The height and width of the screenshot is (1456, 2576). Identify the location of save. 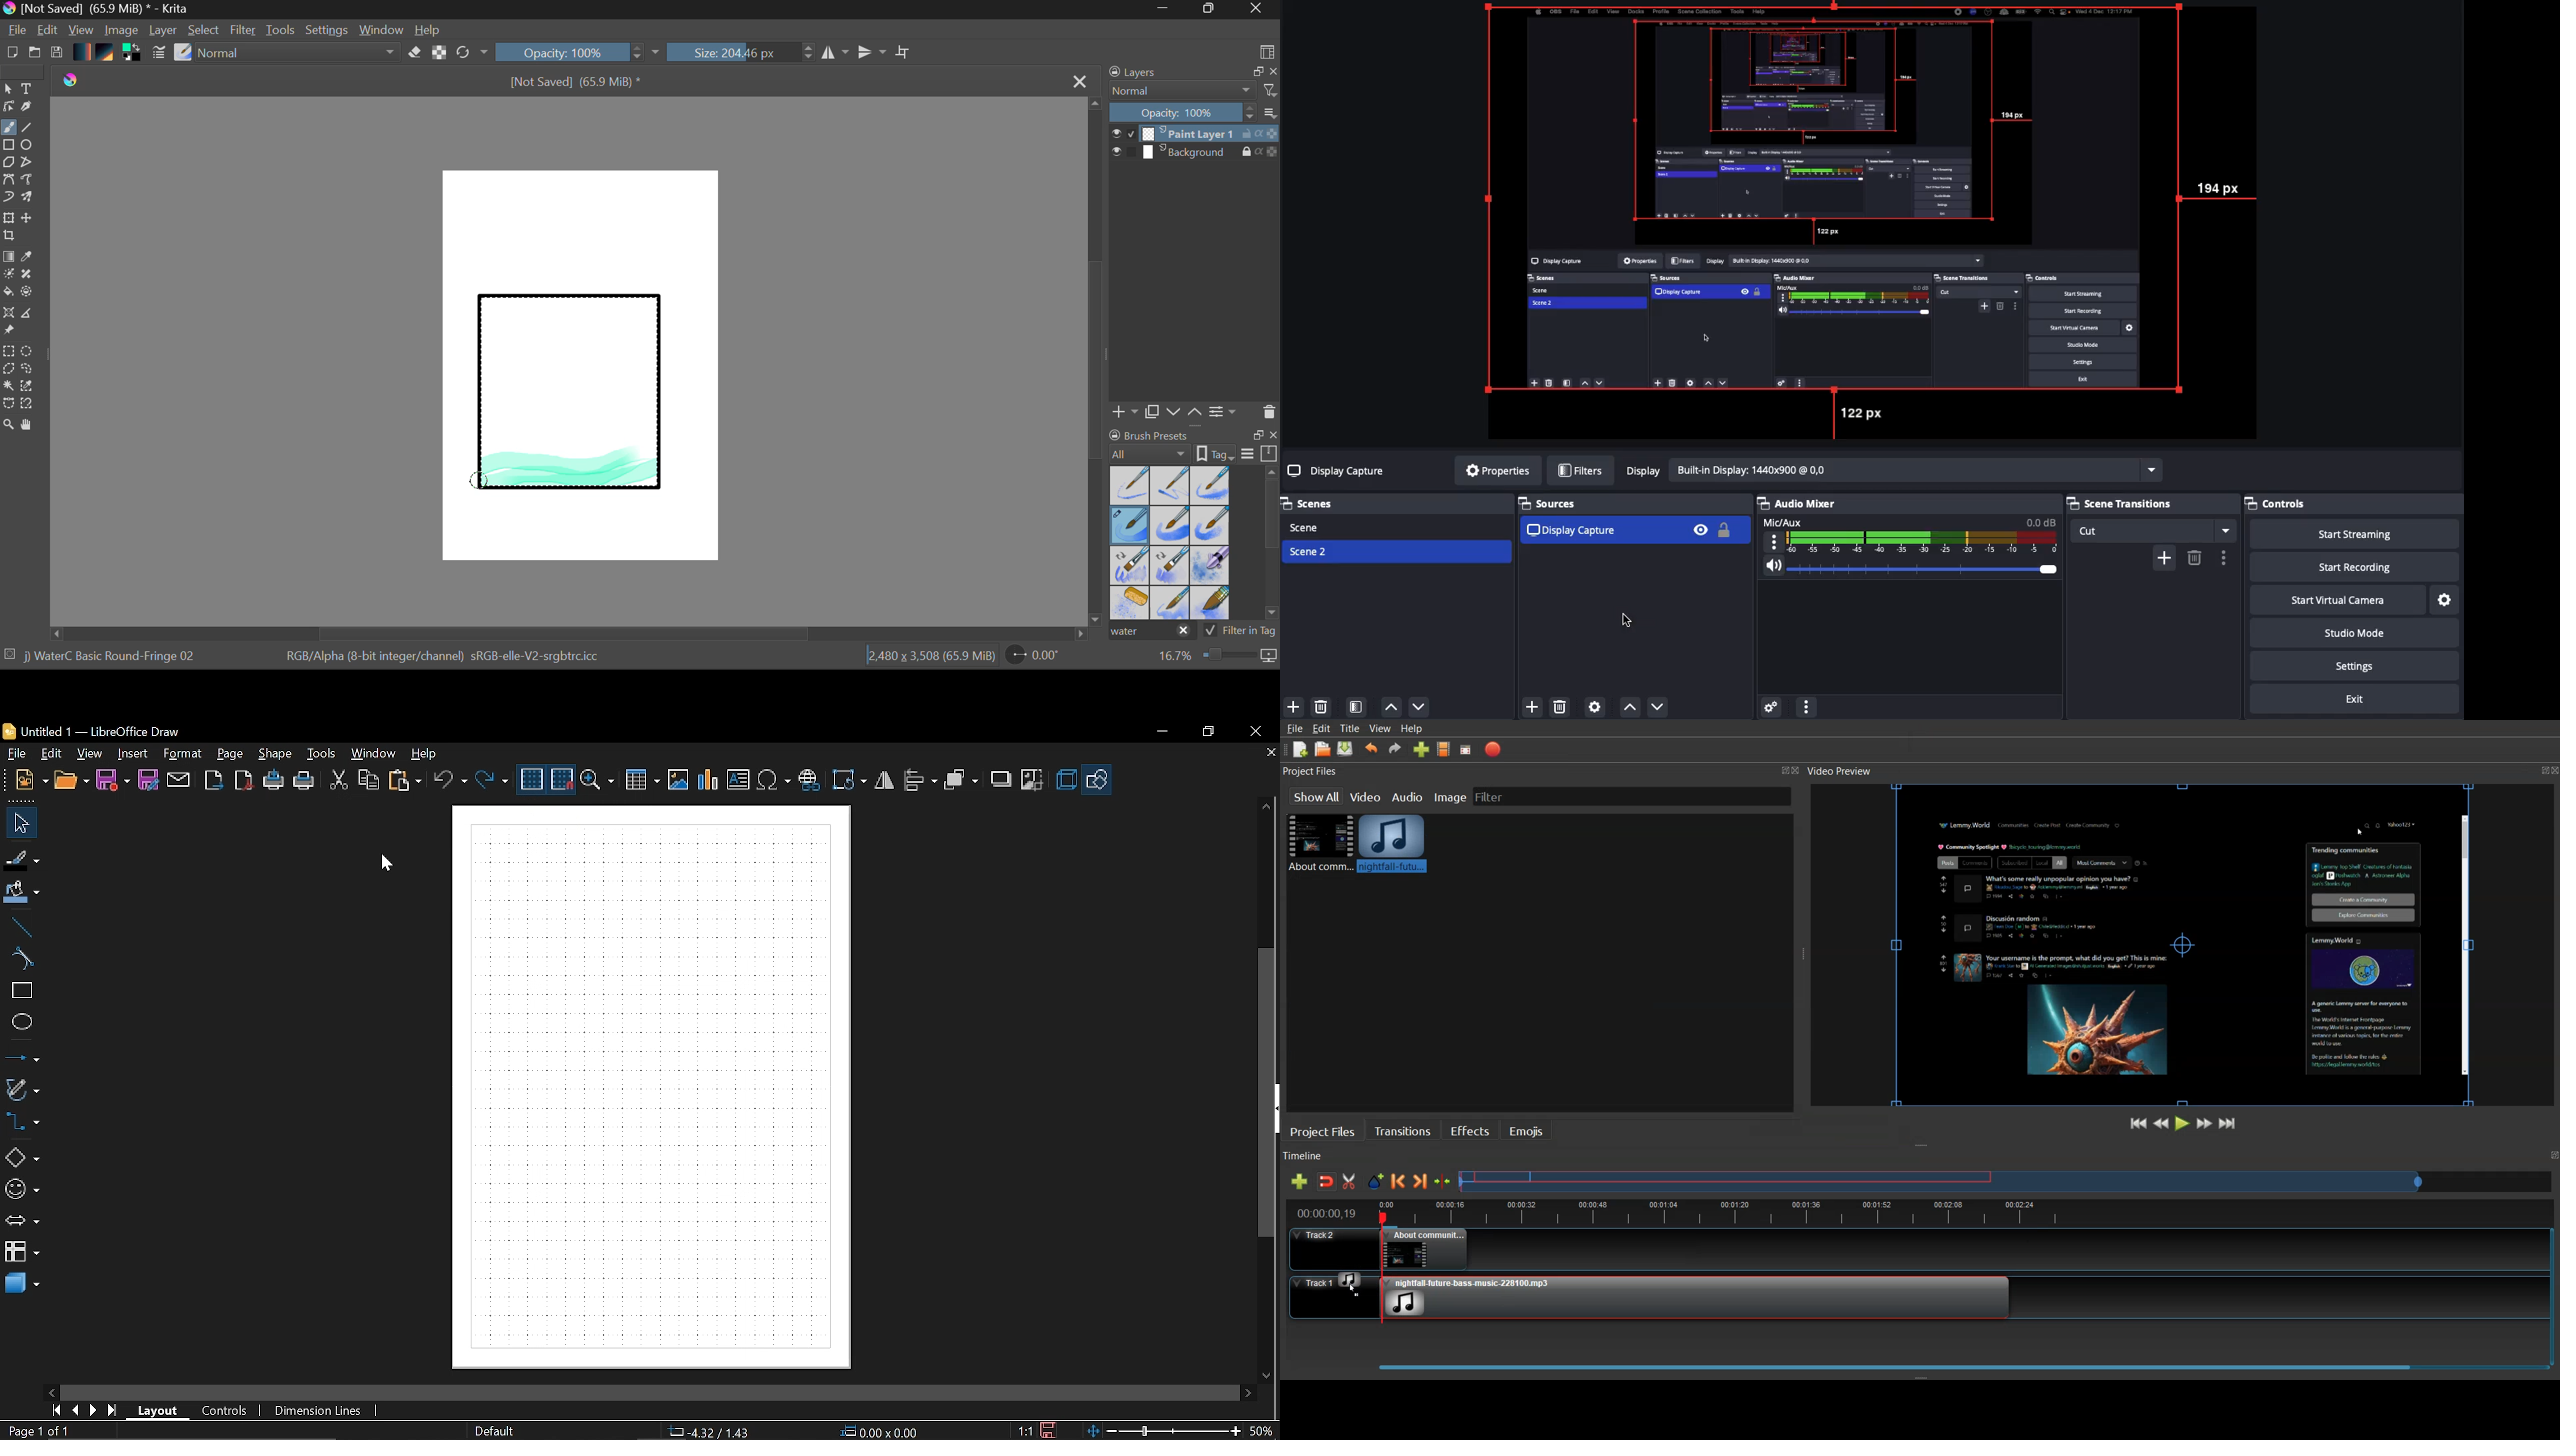
(1050, 1429).